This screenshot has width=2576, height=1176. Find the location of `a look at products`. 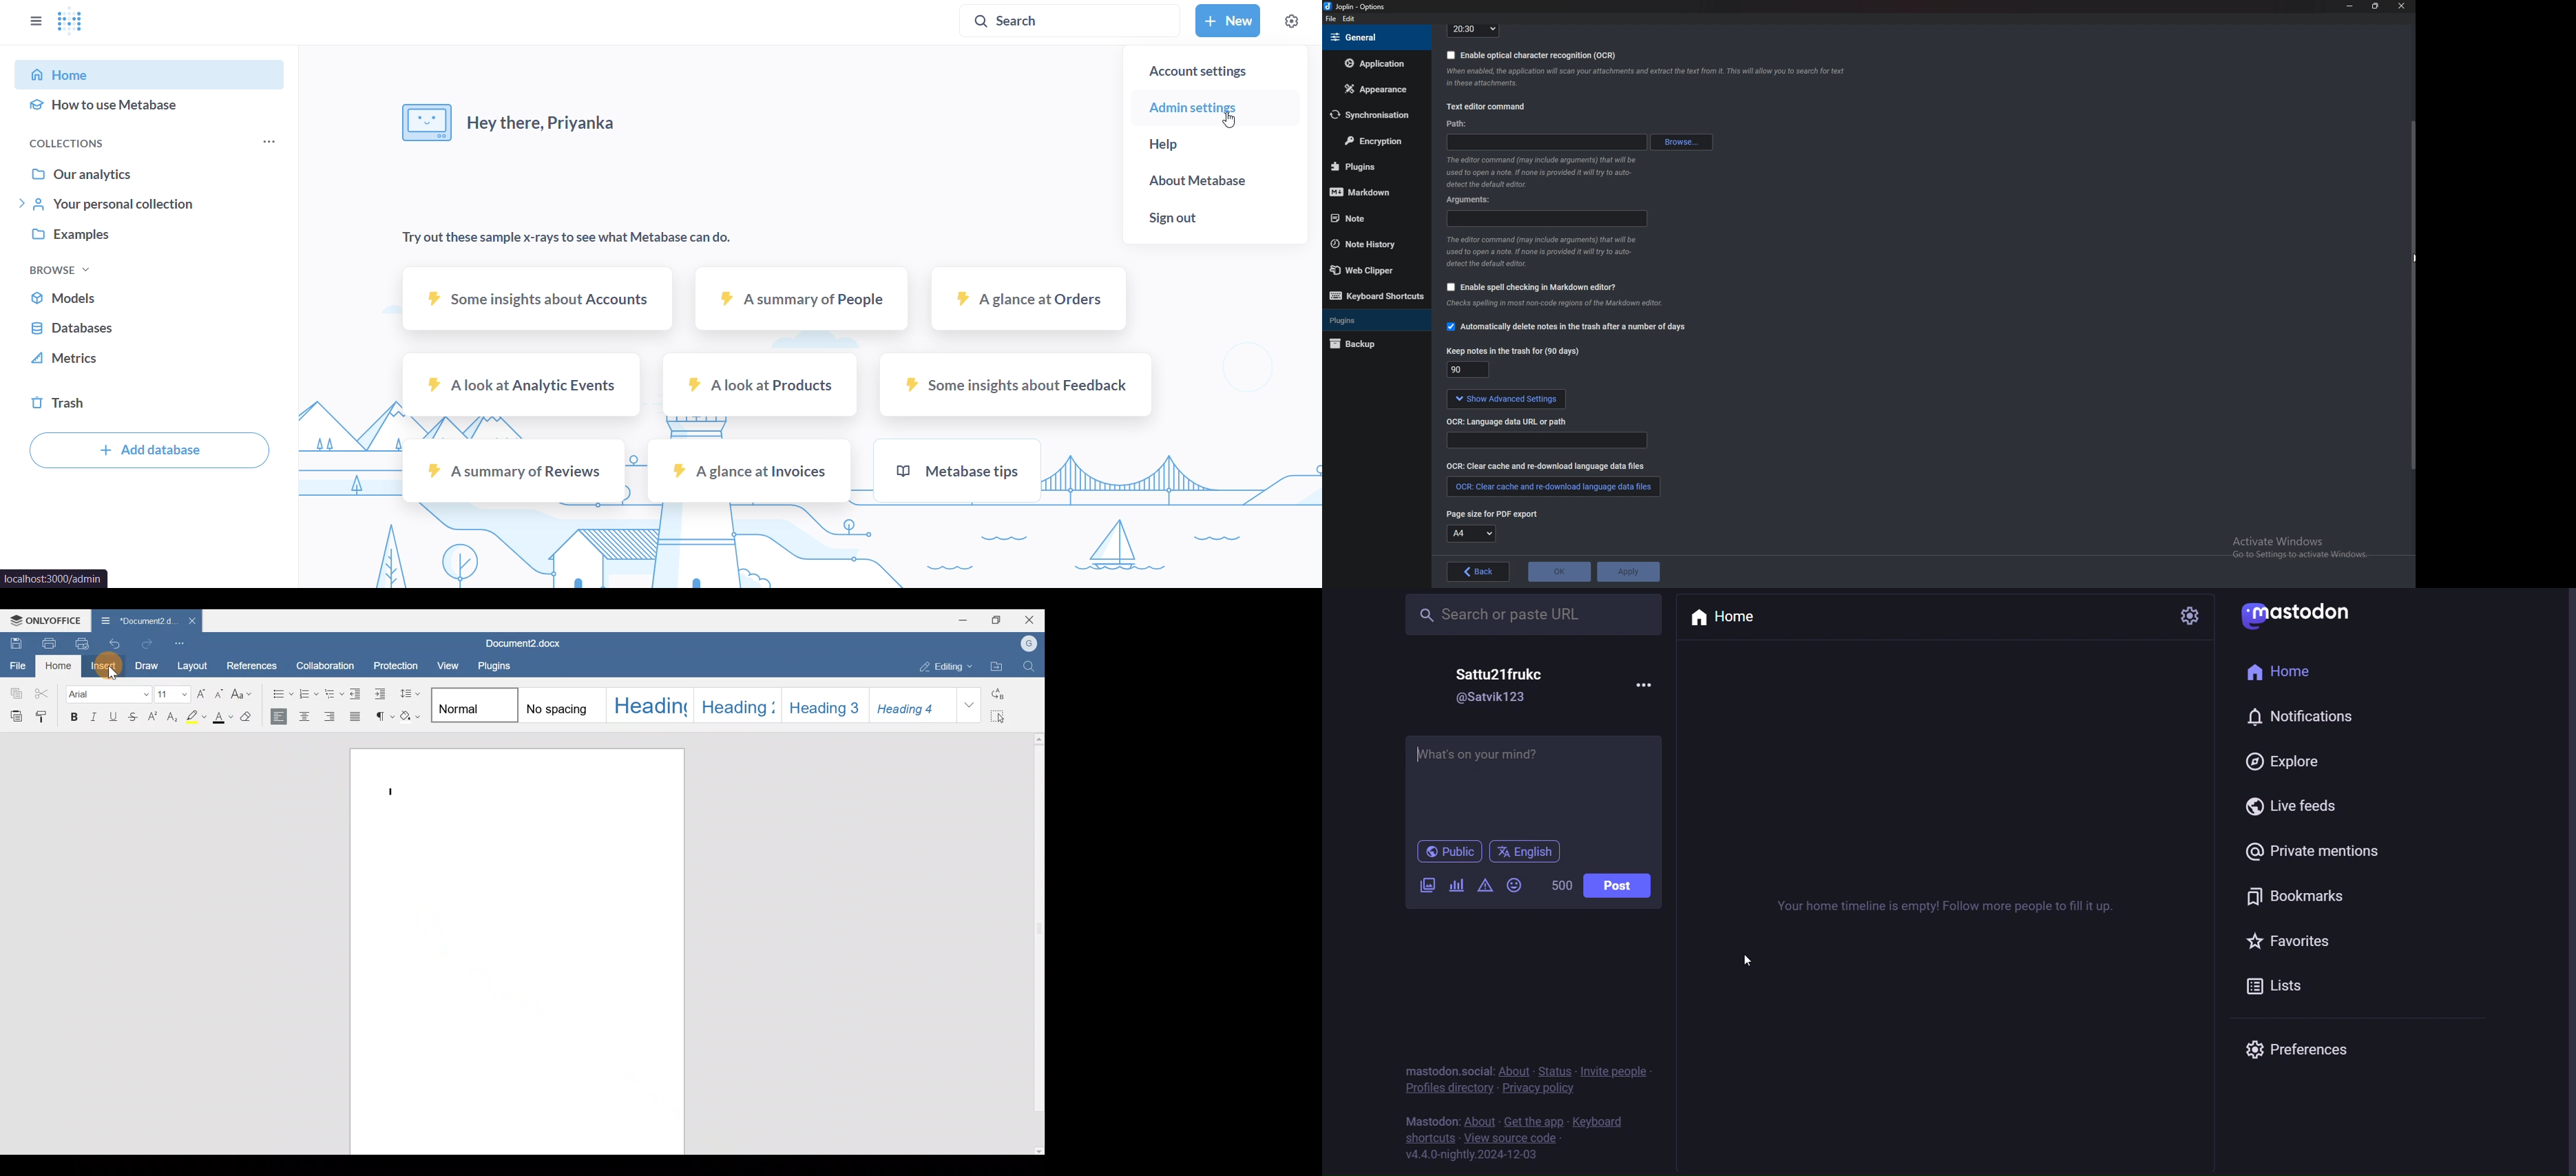

a look at products is located at coordinates (759, 384).